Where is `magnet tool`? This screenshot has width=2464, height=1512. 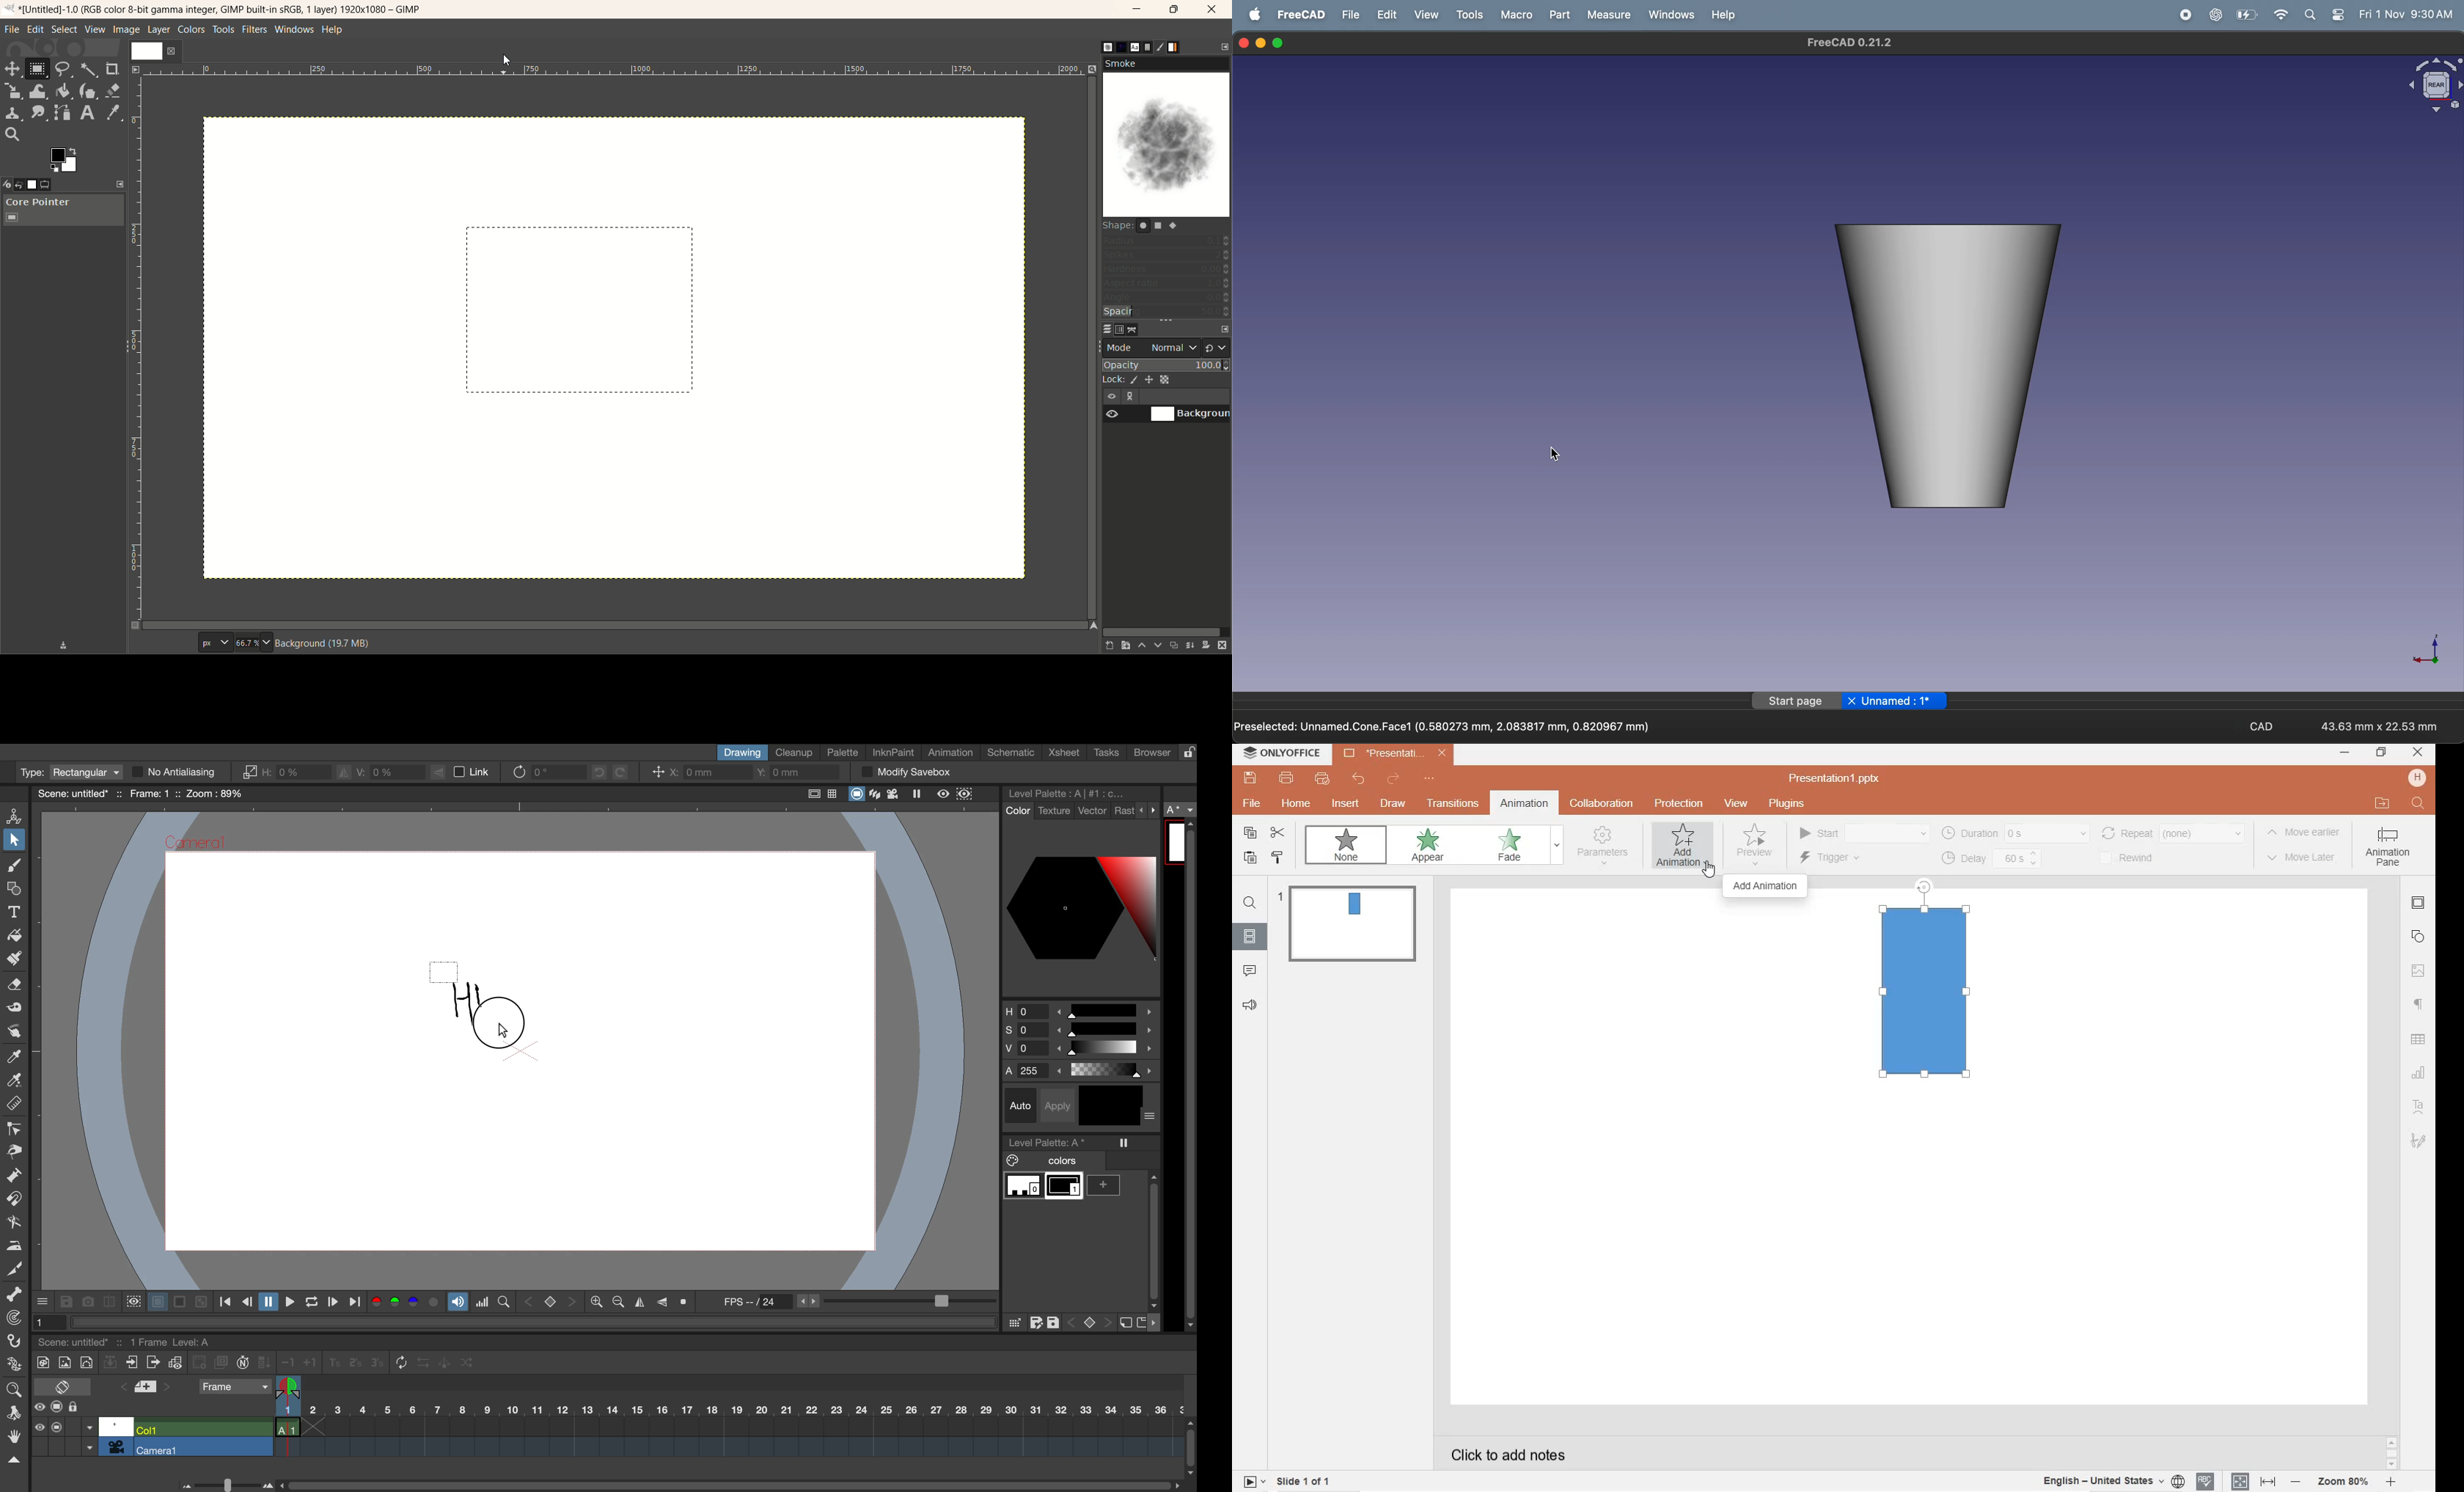 magnet tool is located at coordinates (13, 1200).